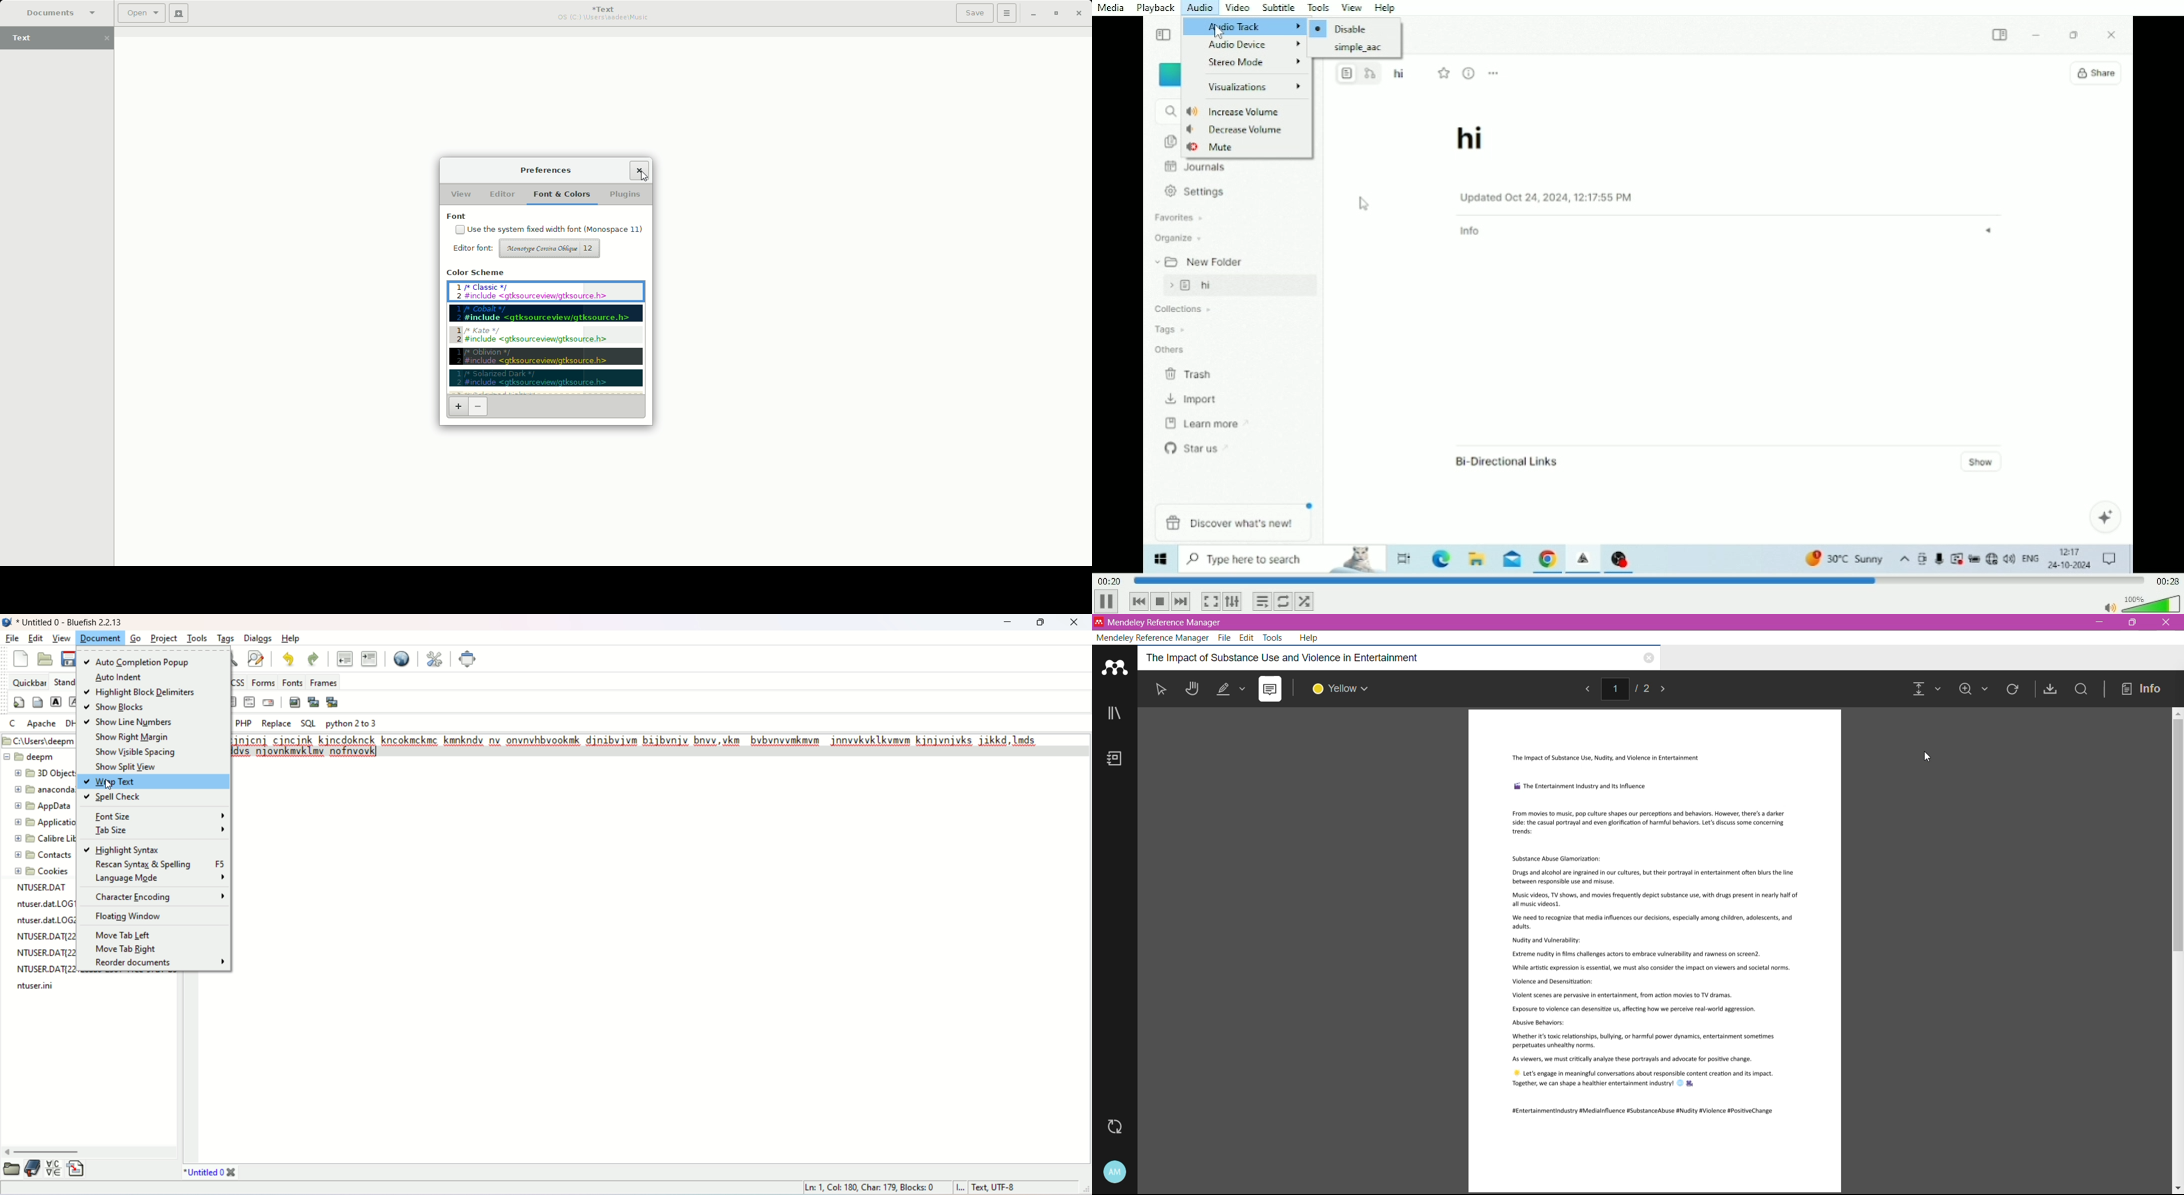  What do you see at coordinates (867, 1187) in the screenshot?
I see `ln, col, char, blocks` at bounding box center [867, 1187].